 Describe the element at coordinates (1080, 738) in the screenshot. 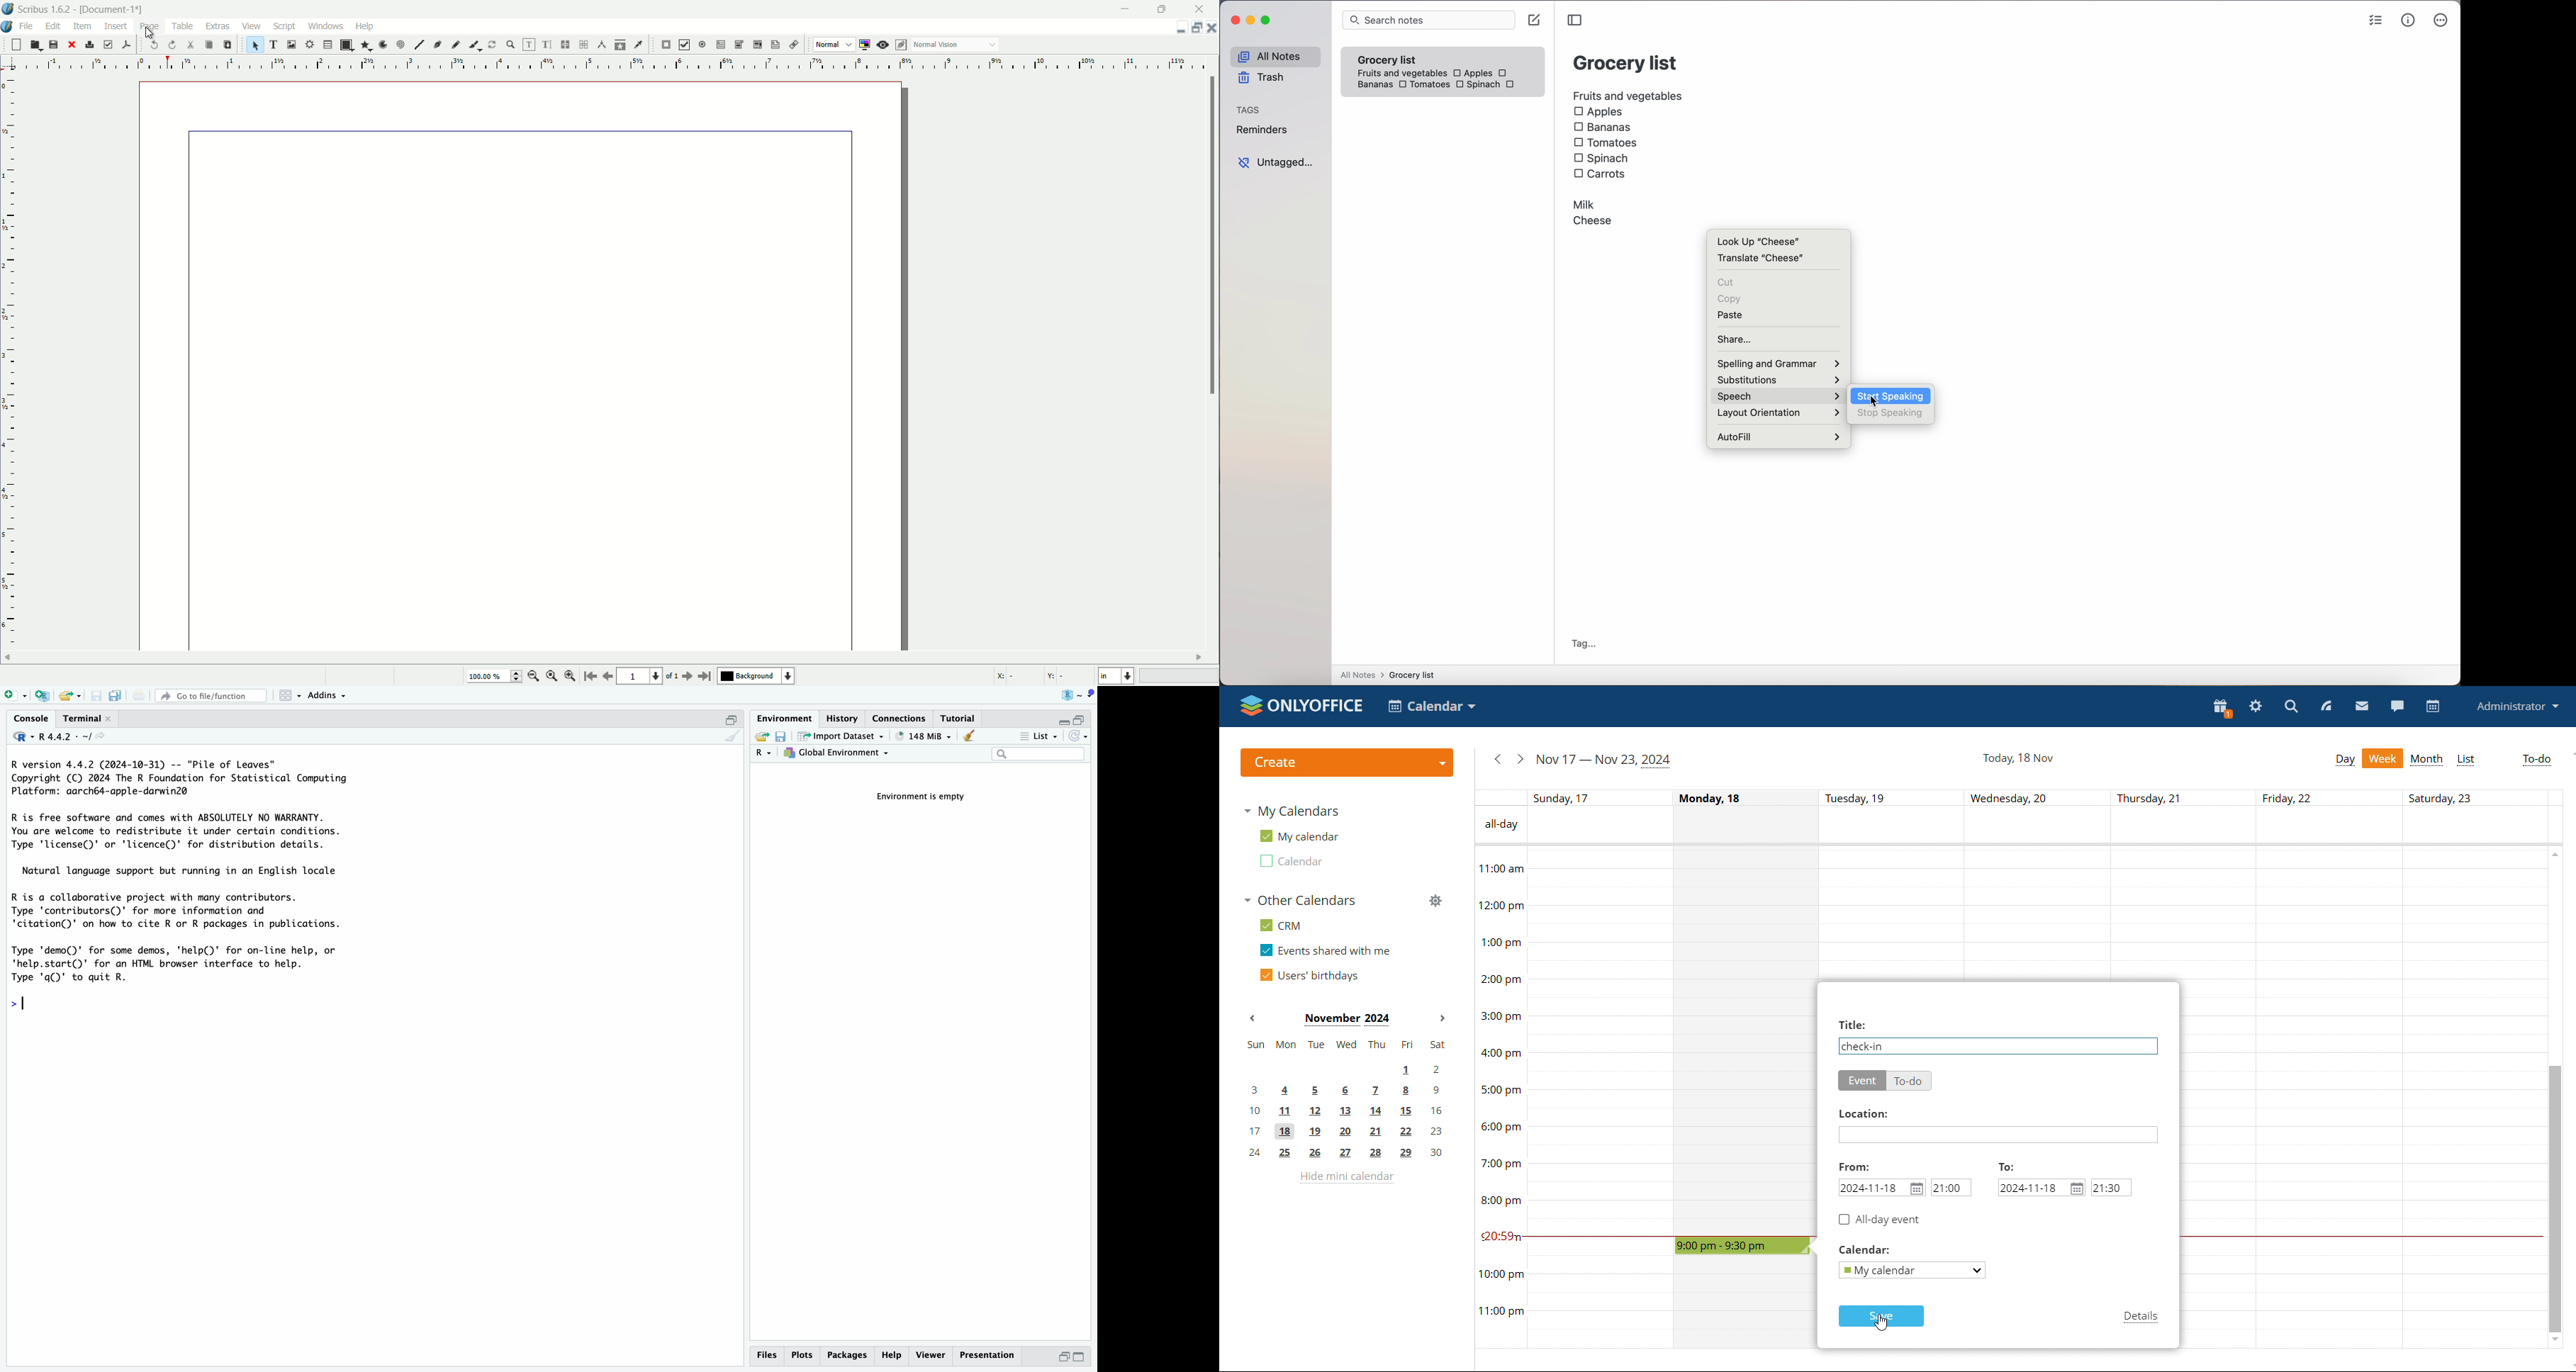

I see `refresh the list of objects in the environment` at that location.